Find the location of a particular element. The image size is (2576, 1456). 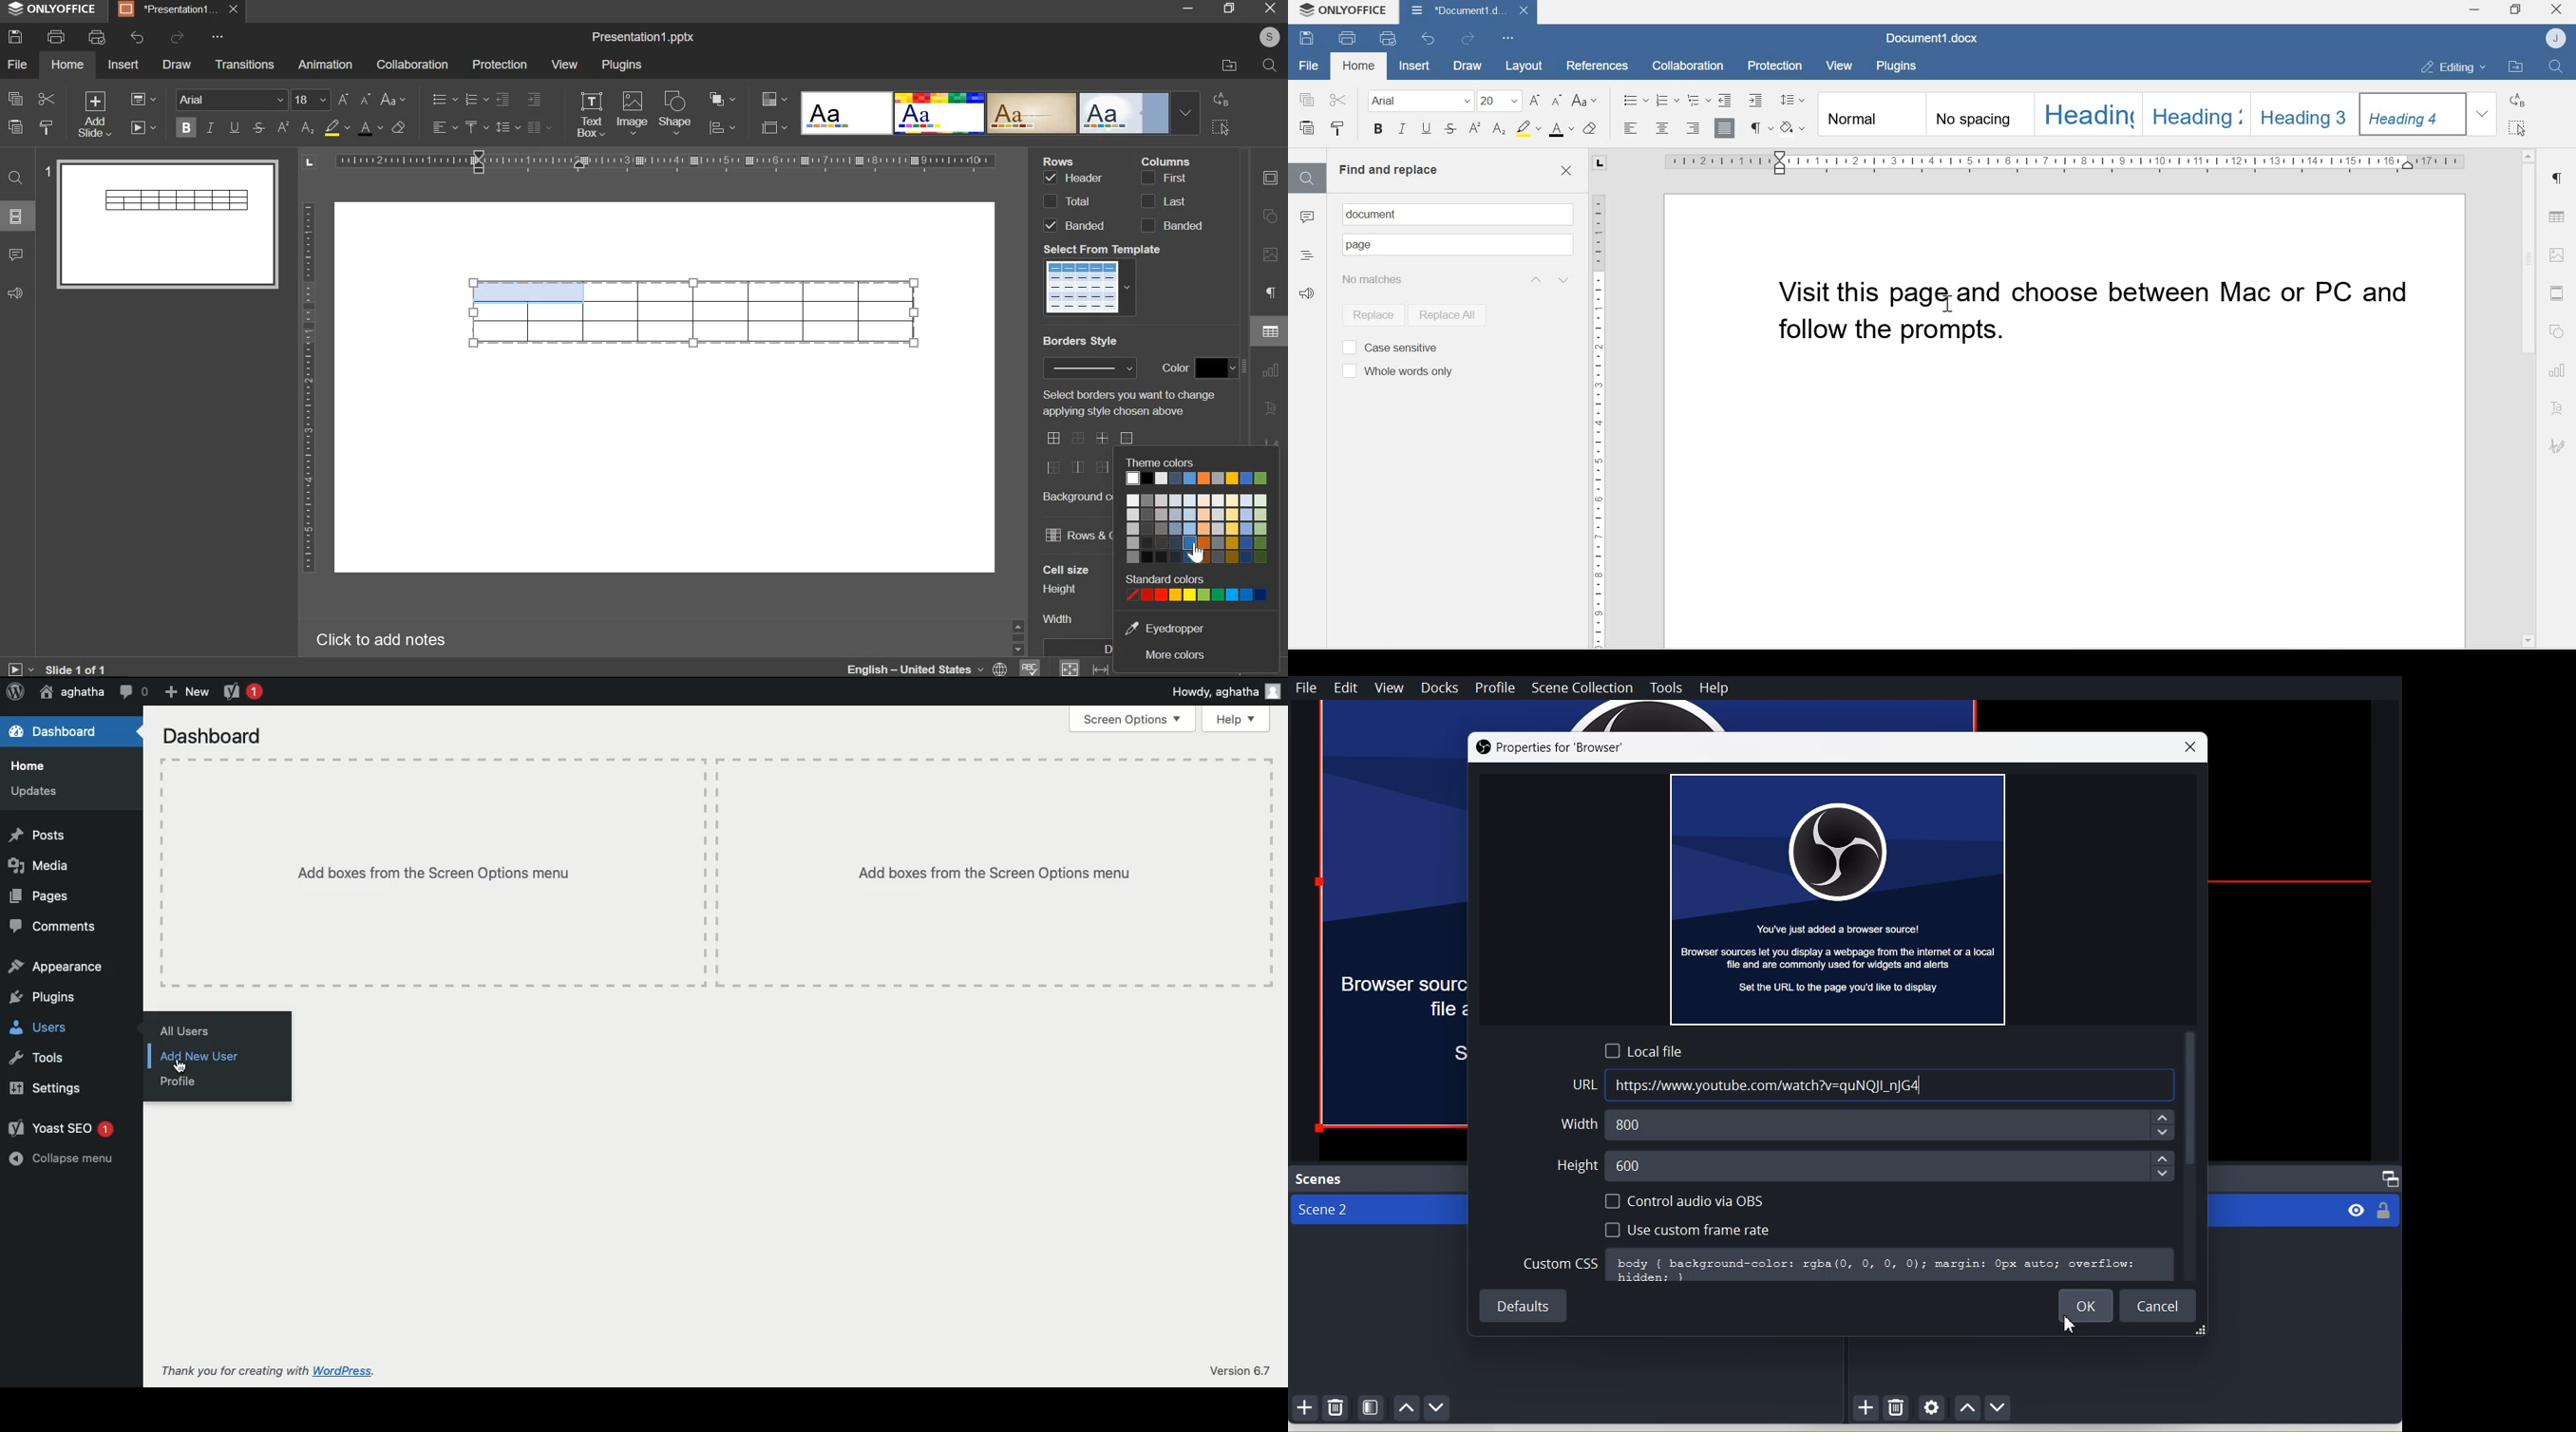

page (new text) is located at coordinates (1919, 292).